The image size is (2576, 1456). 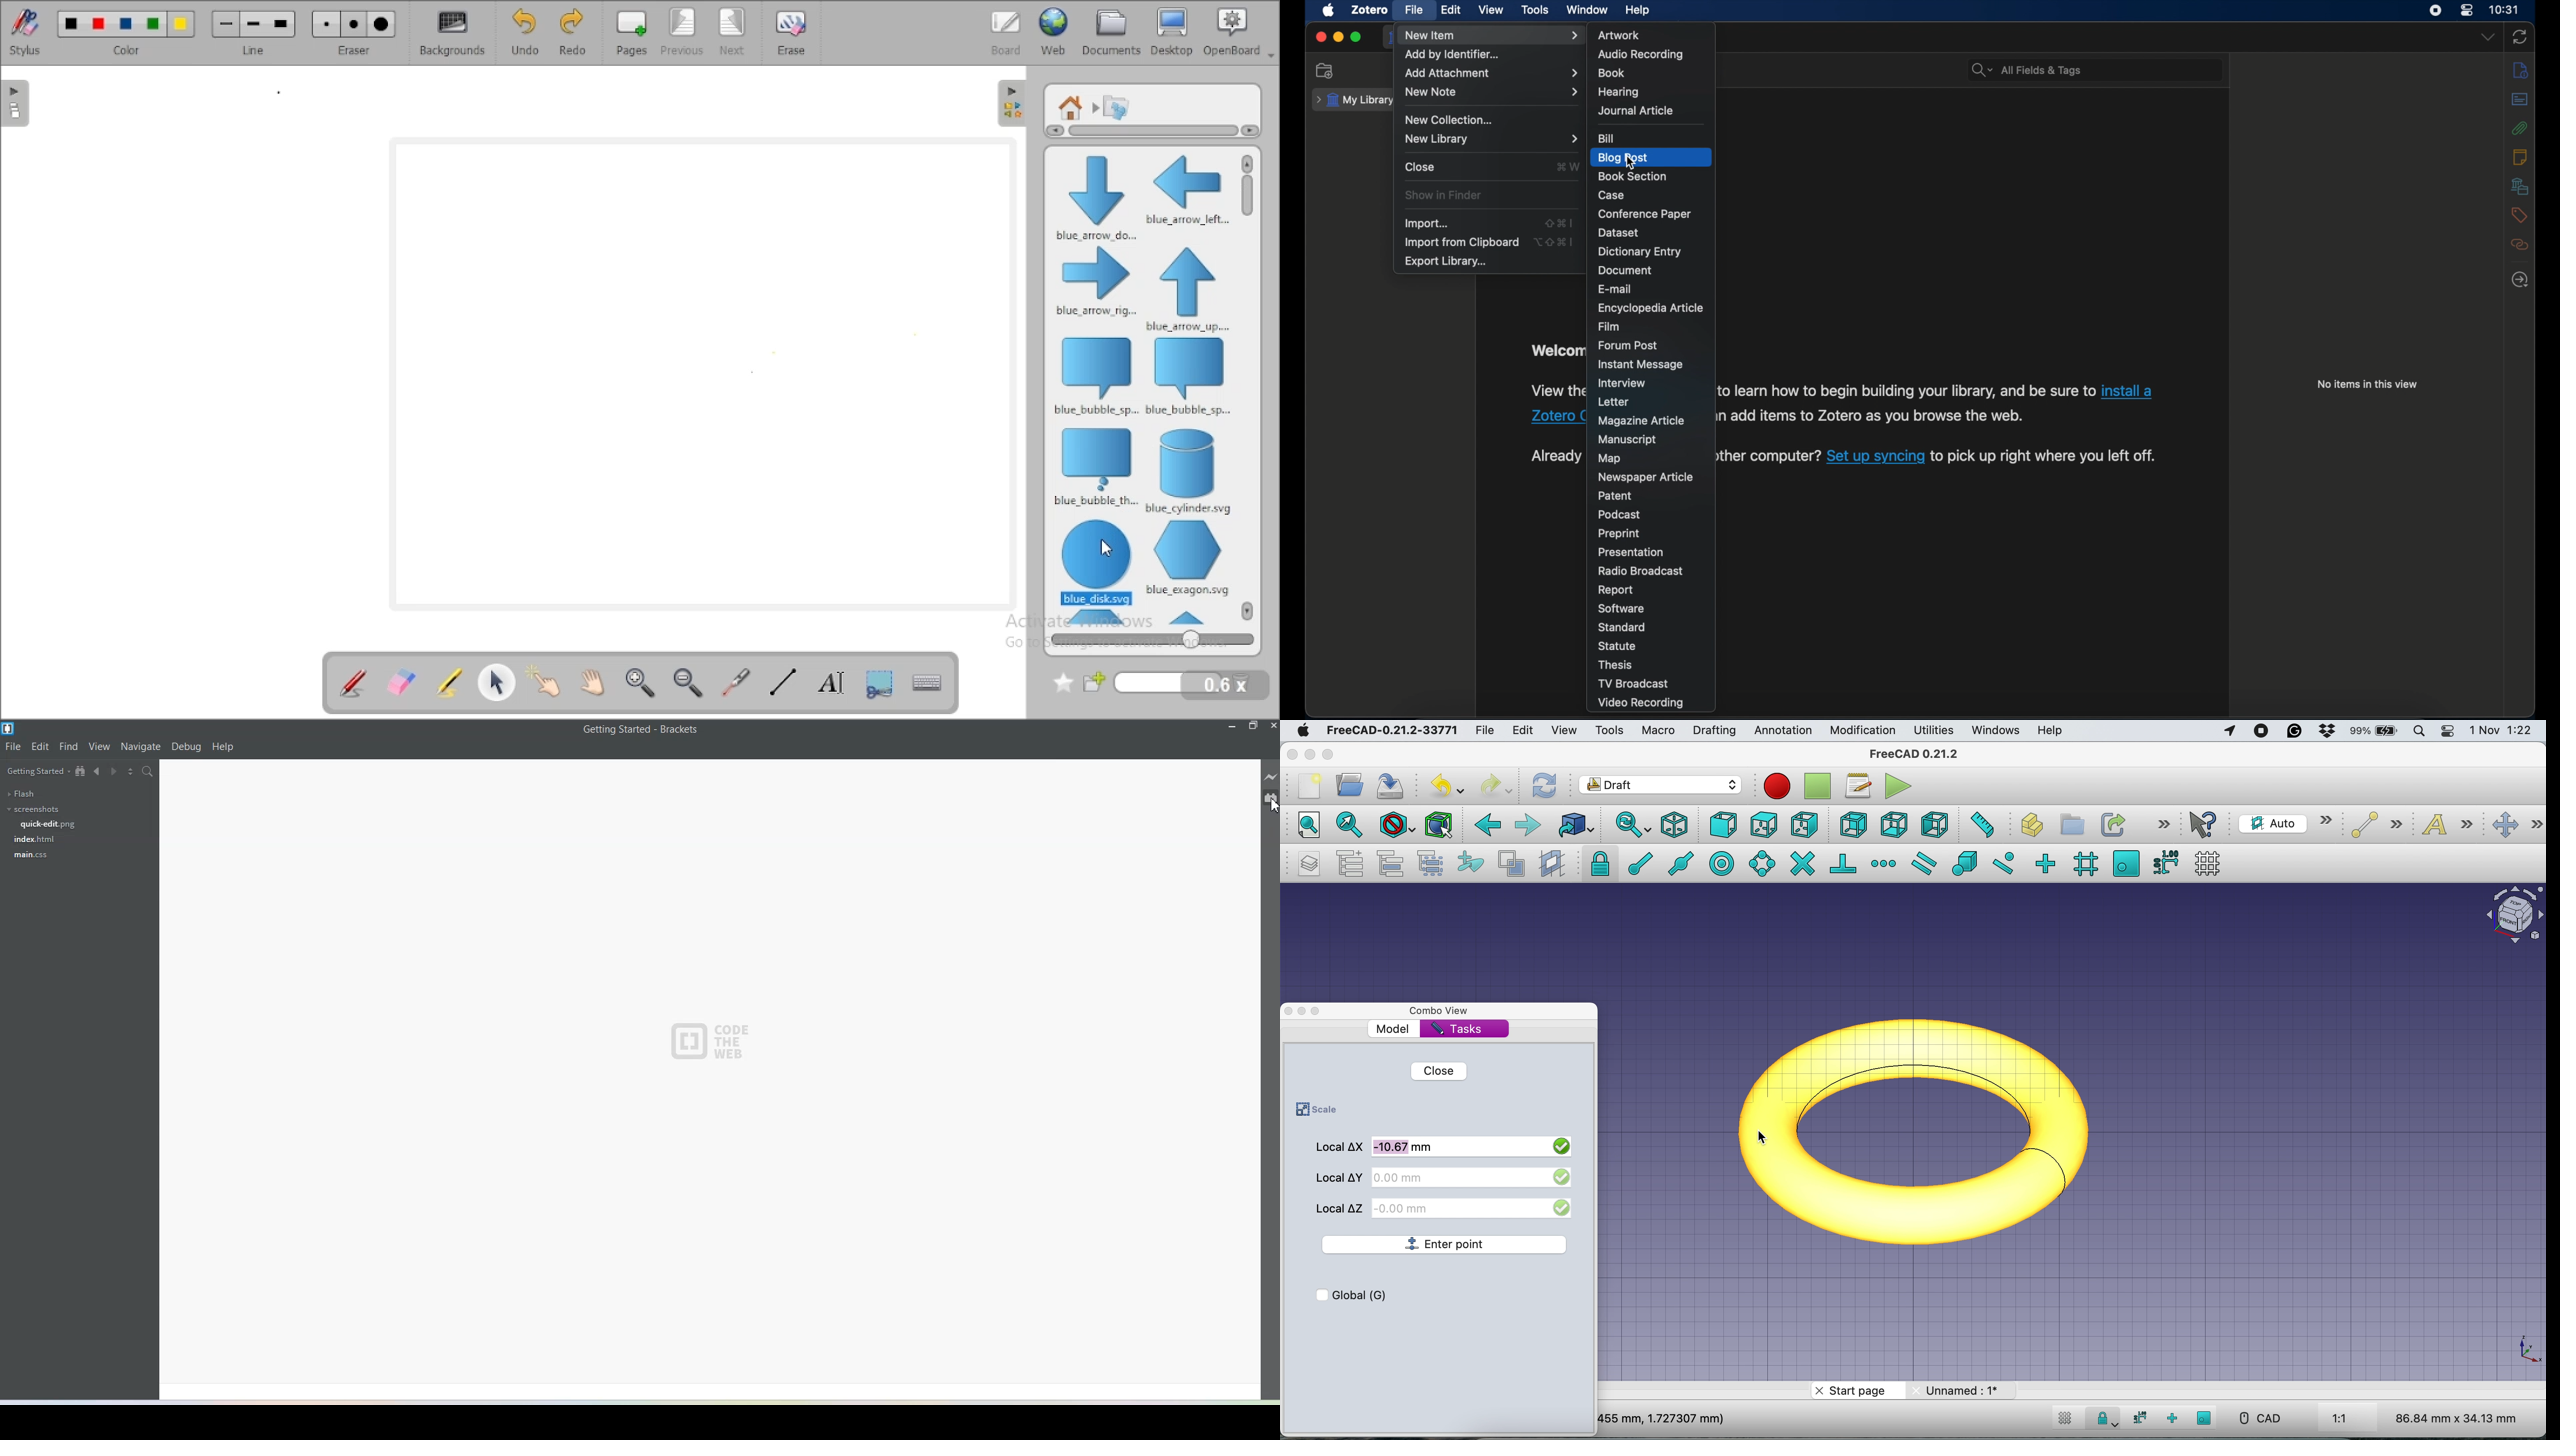 I want to click on fit all selection, so click(x=1347, y=826).